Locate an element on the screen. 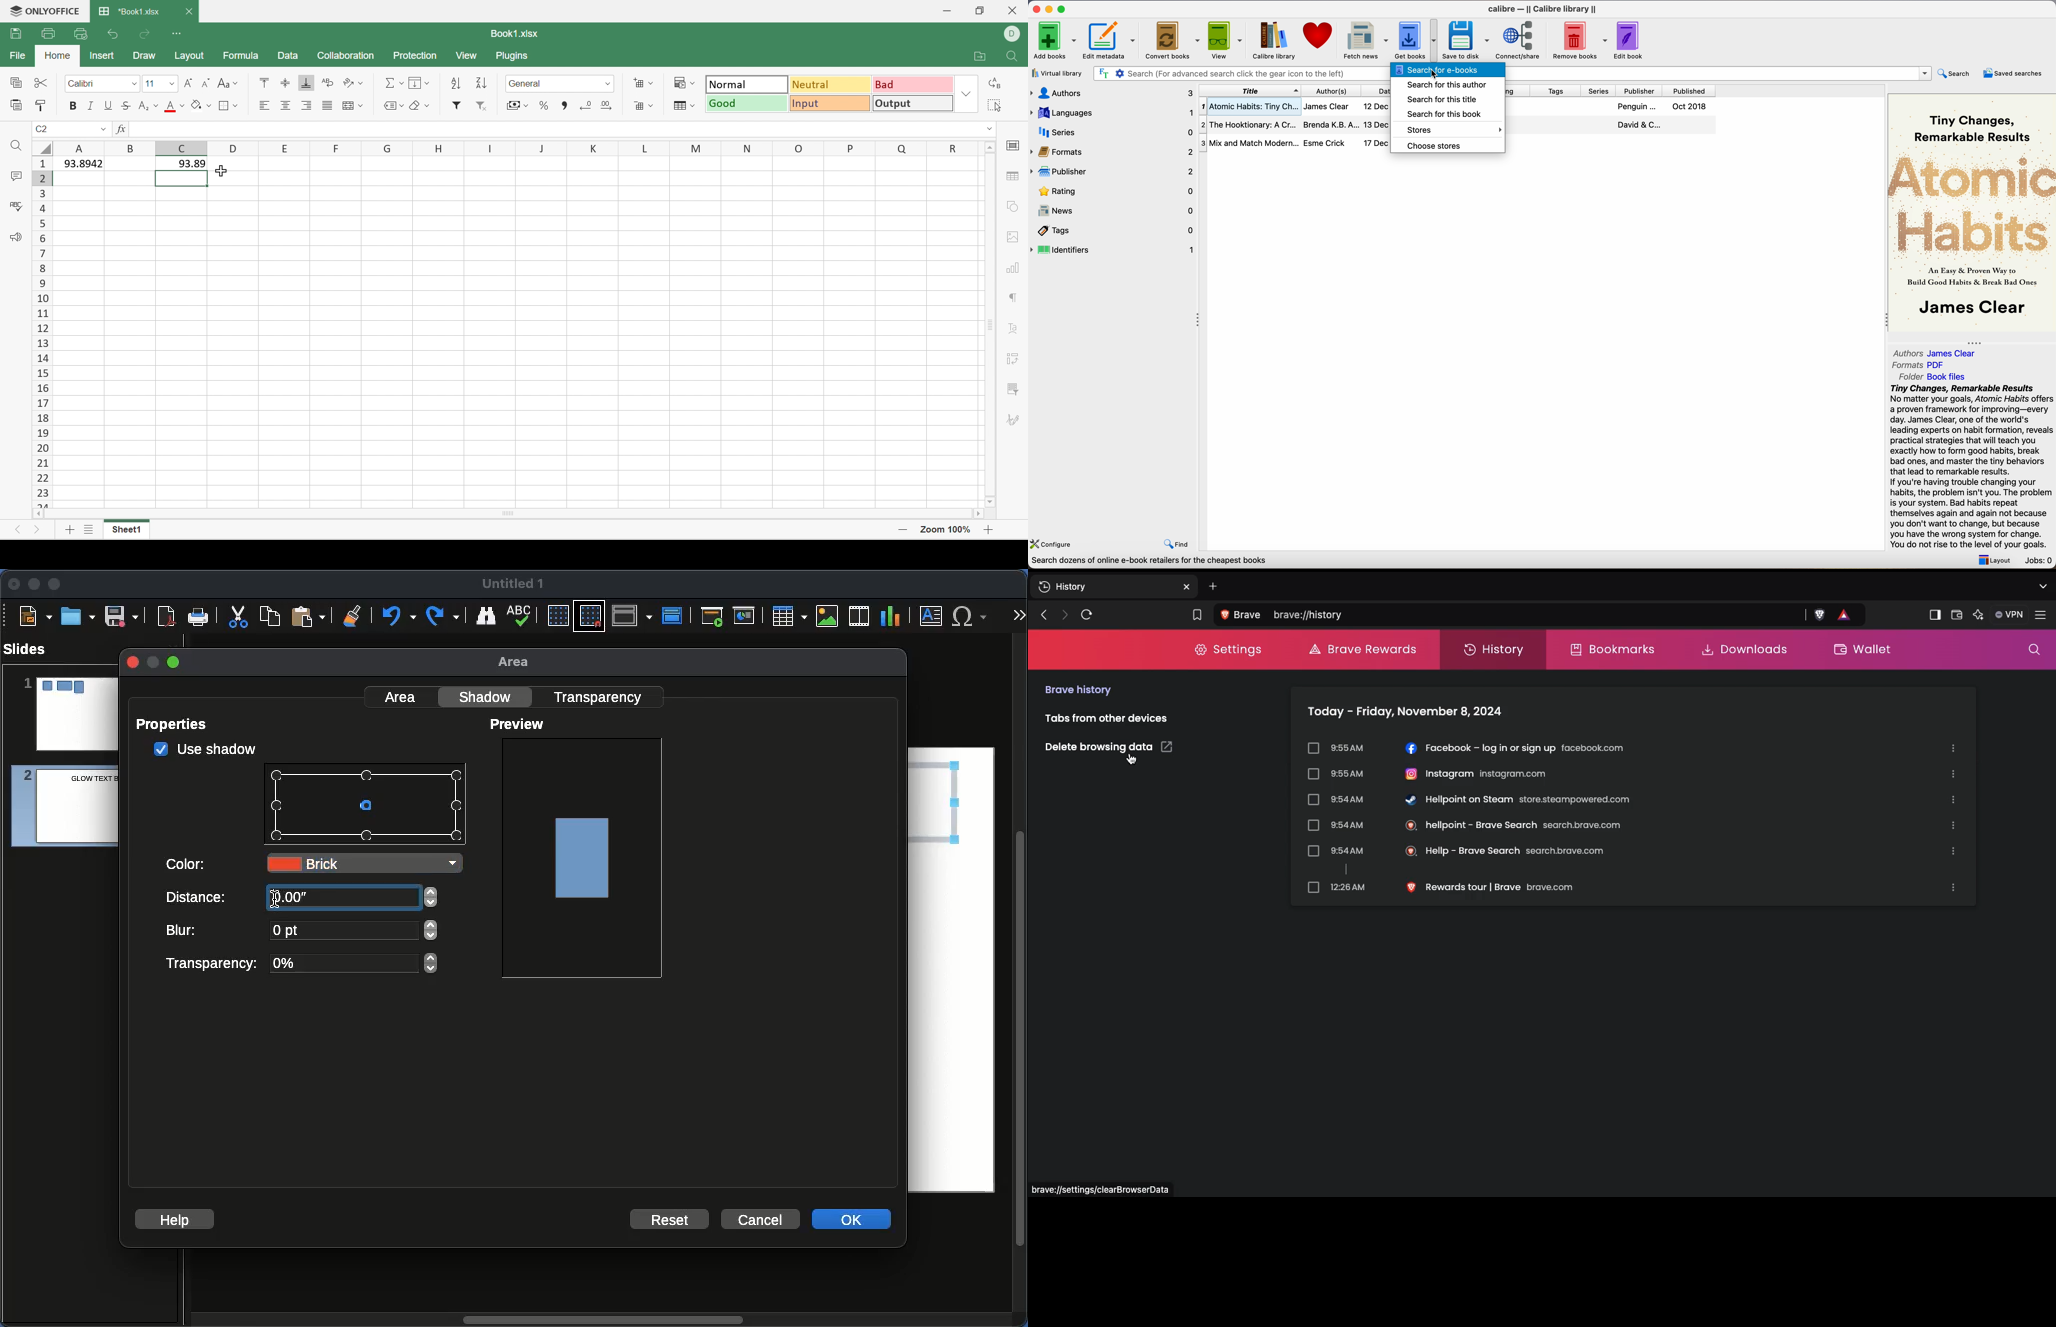 This screenshot has width=2072, height=1344. Cancel is located at coordinates (759, 1220).